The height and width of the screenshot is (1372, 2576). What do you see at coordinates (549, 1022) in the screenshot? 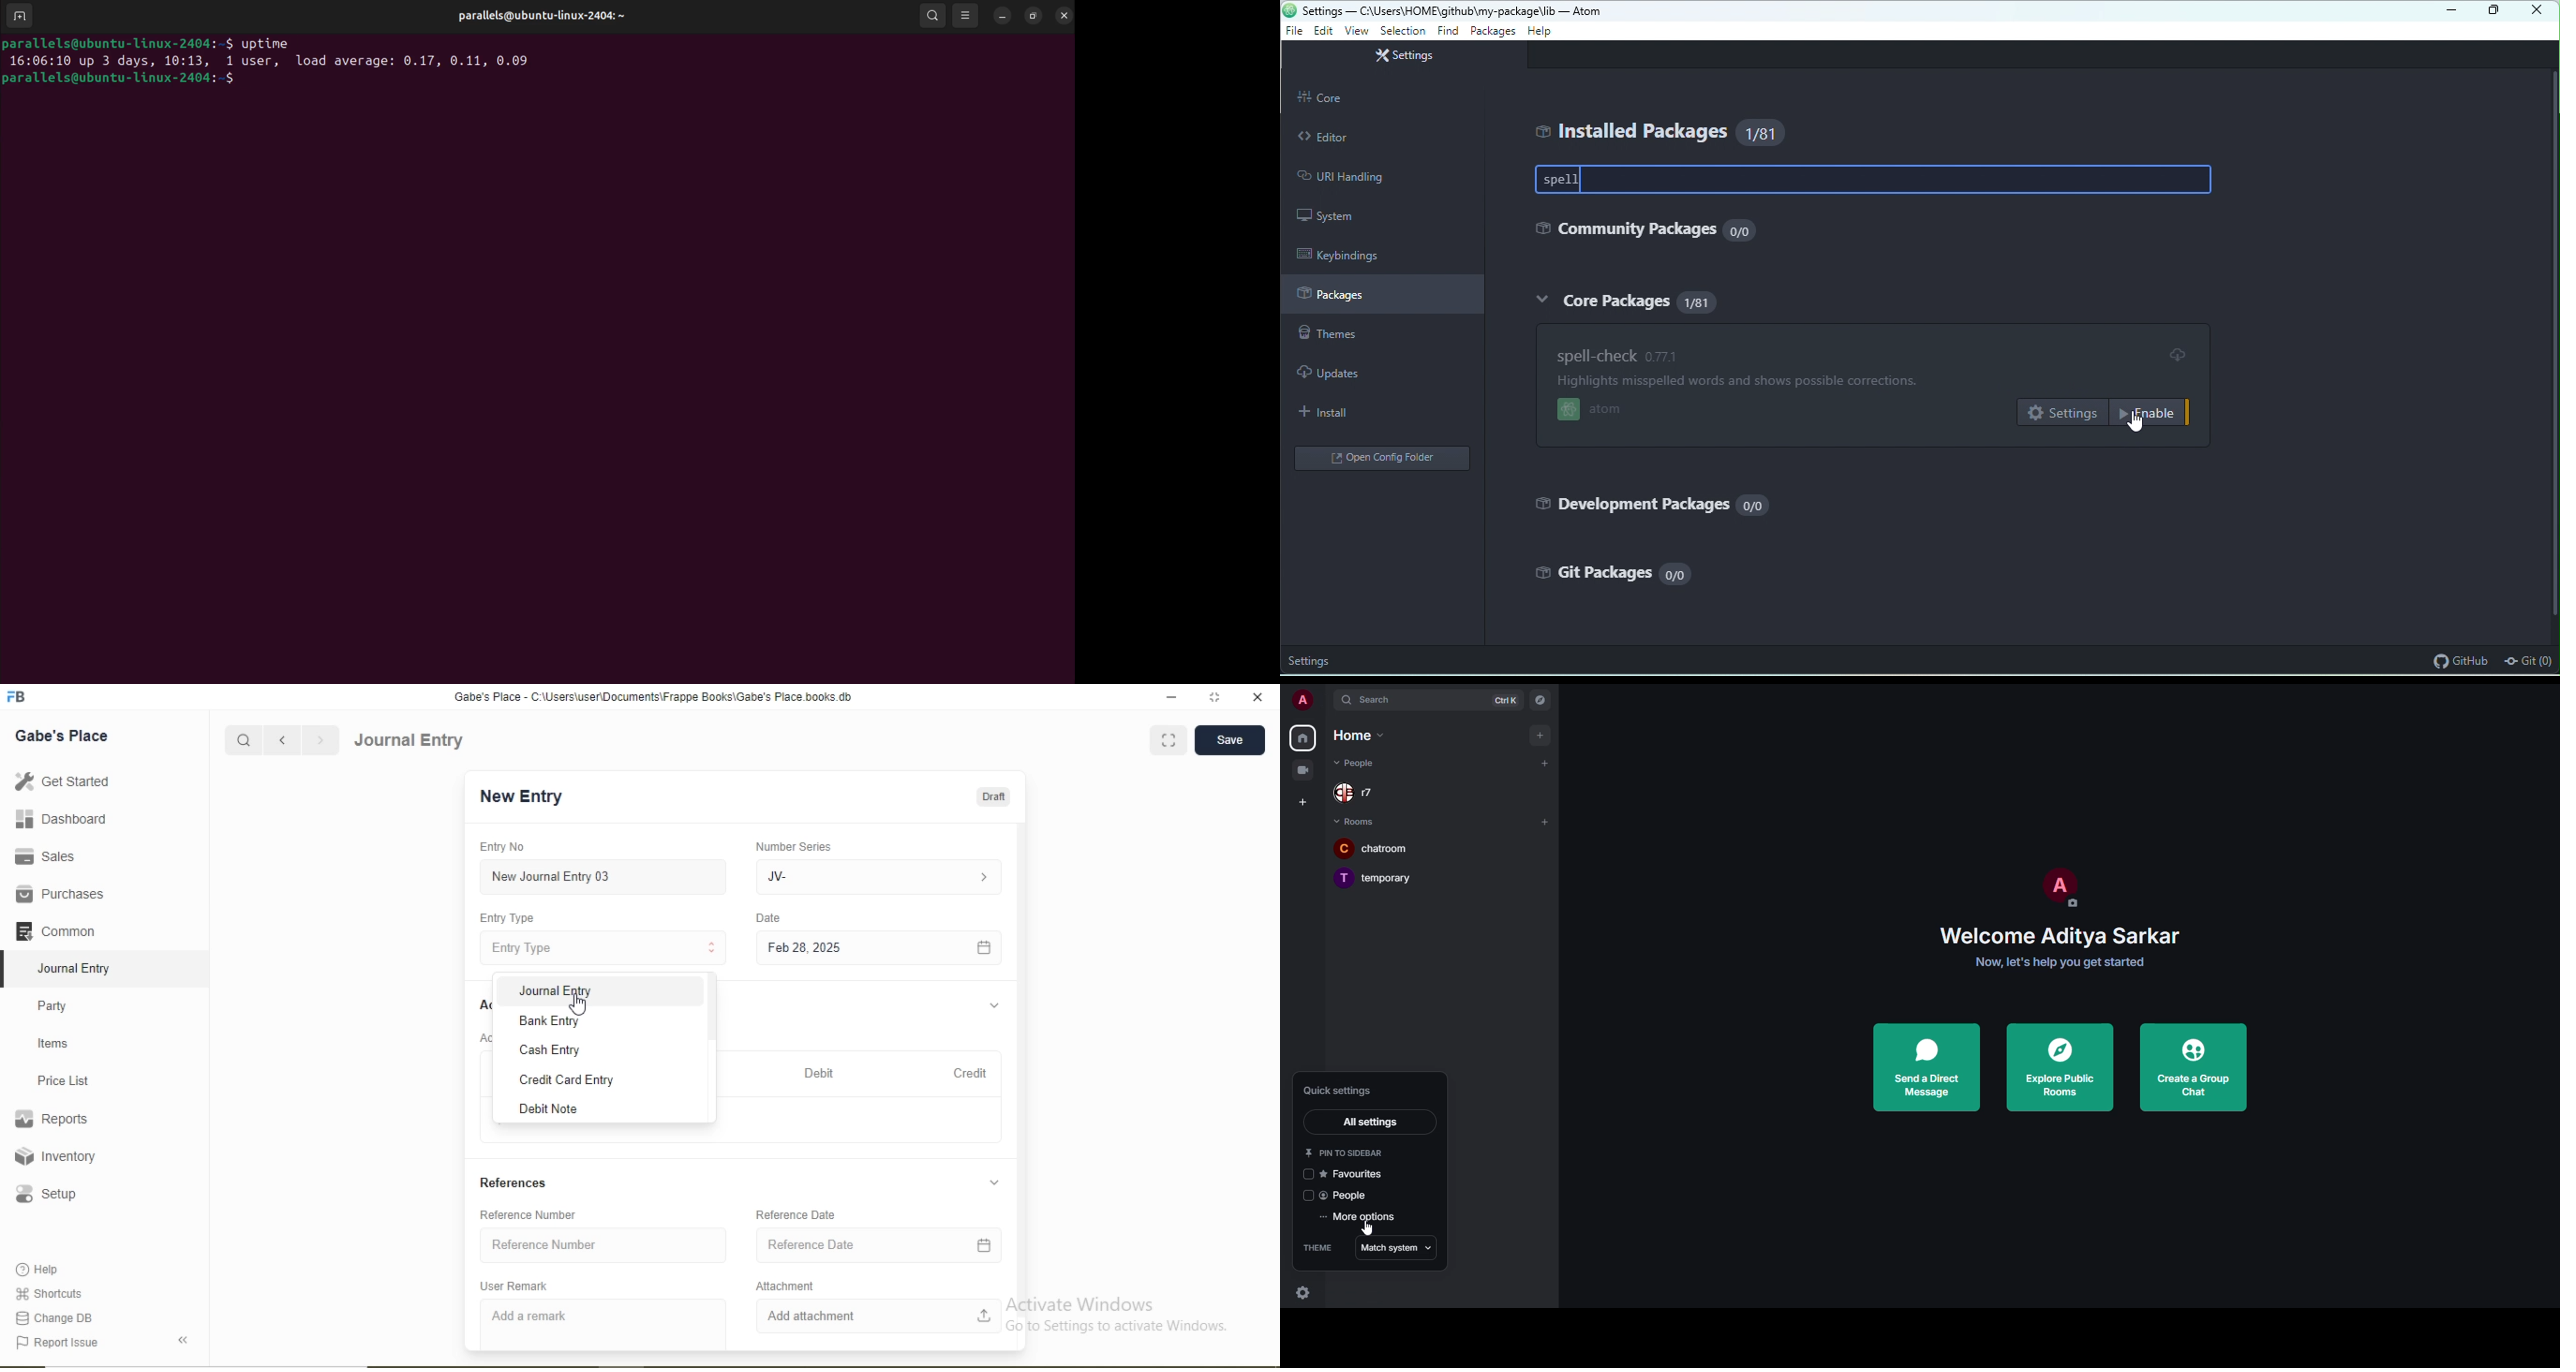
I see `Bank Entry` at bounding box center [549, 1022].